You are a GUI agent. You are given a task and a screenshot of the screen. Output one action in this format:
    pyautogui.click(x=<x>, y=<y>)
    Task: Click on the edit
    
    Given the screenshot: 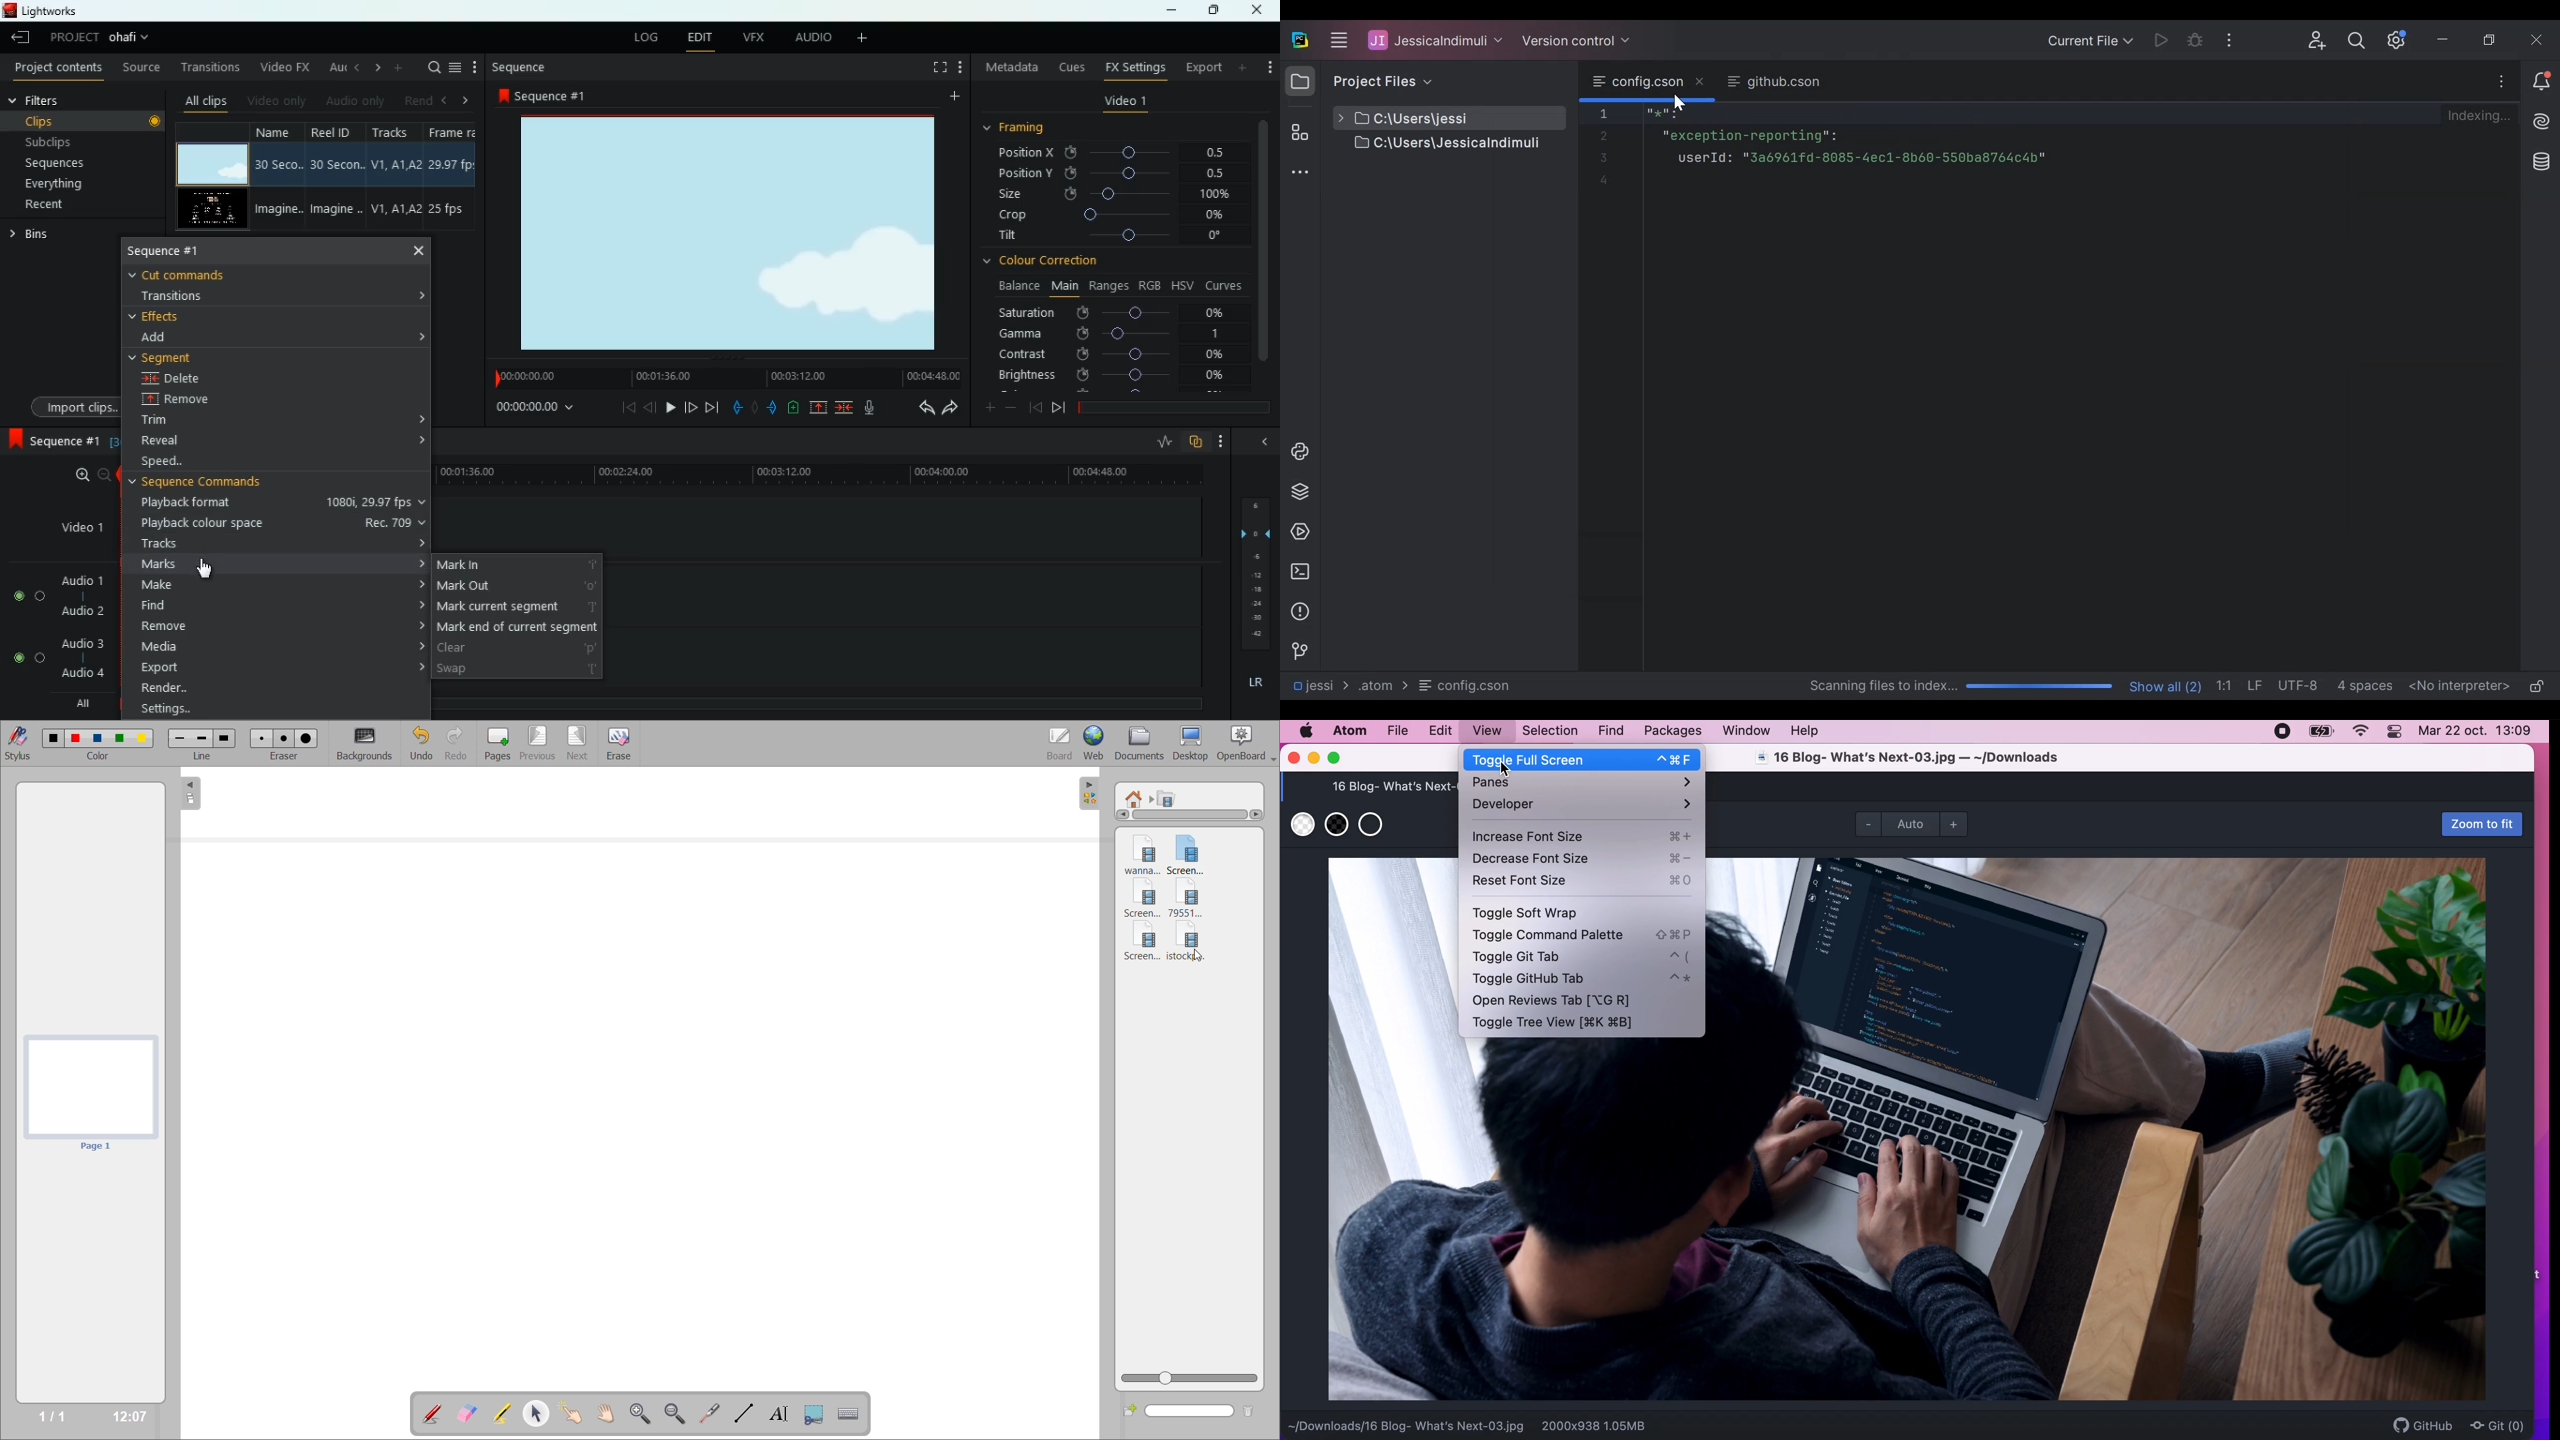 What is the action you would take?
    pyautogui.click(x=700, y=39)
    